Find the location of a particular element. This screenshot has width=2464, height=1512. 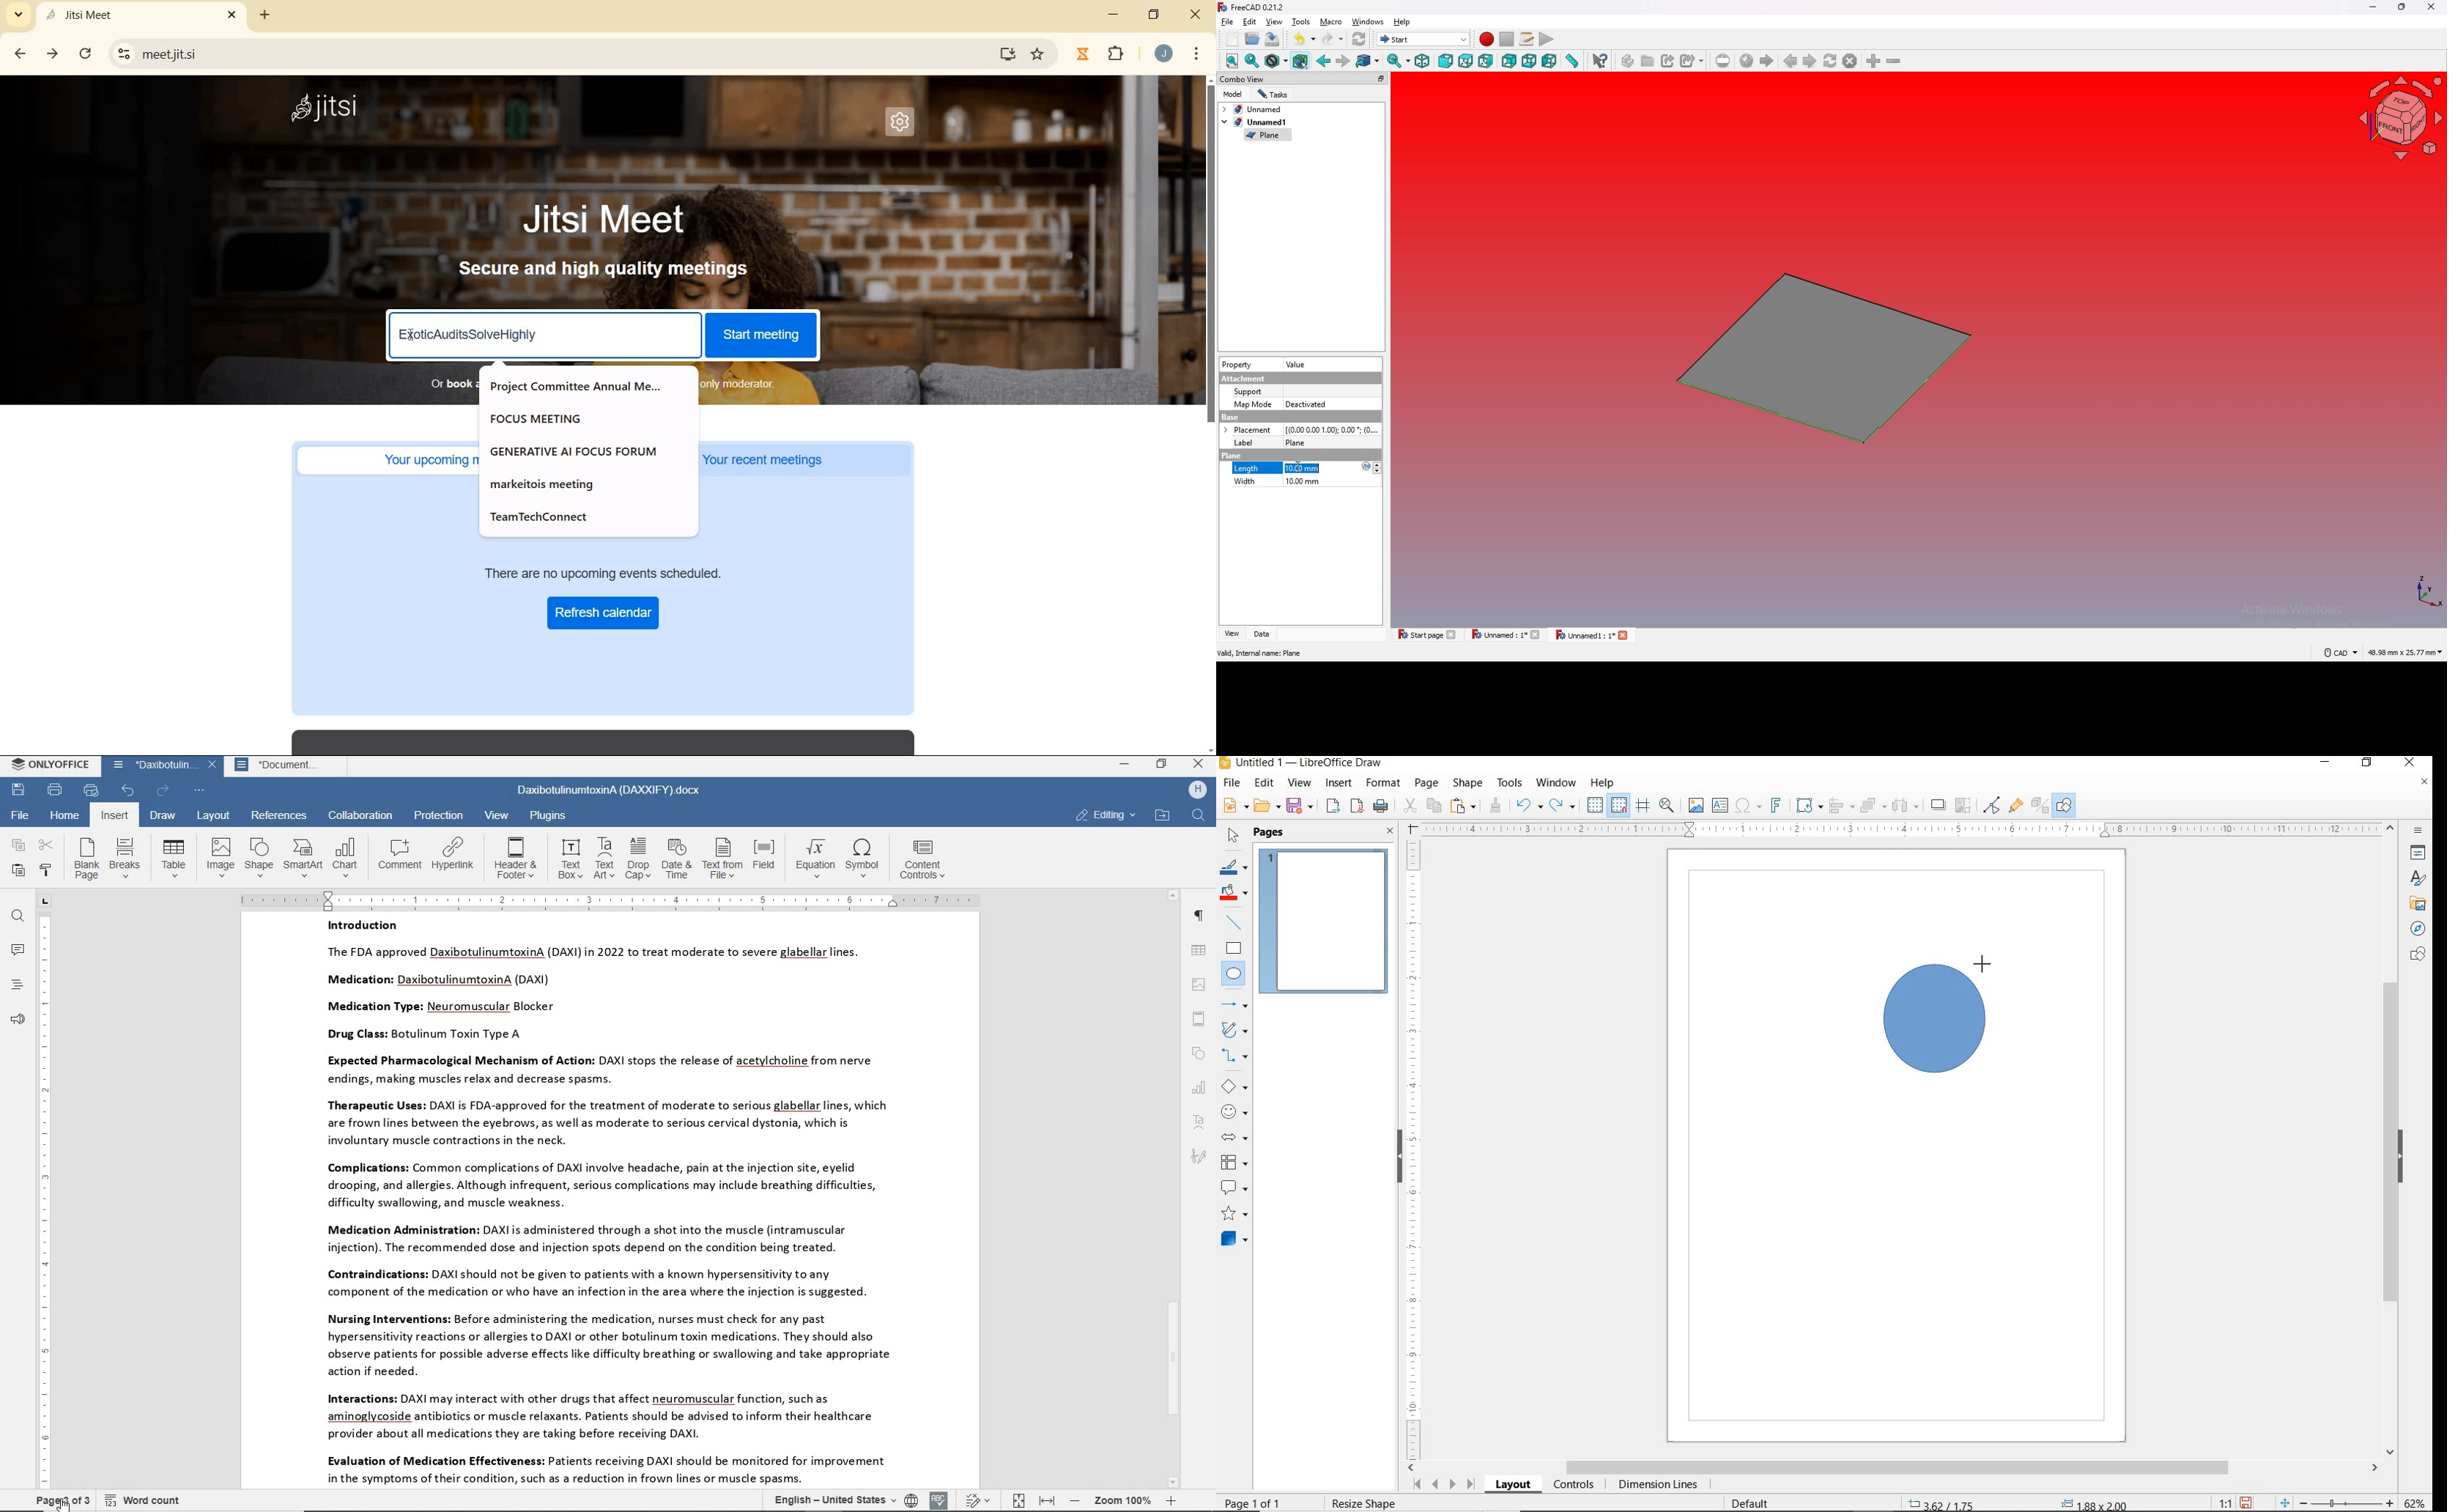

create part is located at coordinates (1629, 61).